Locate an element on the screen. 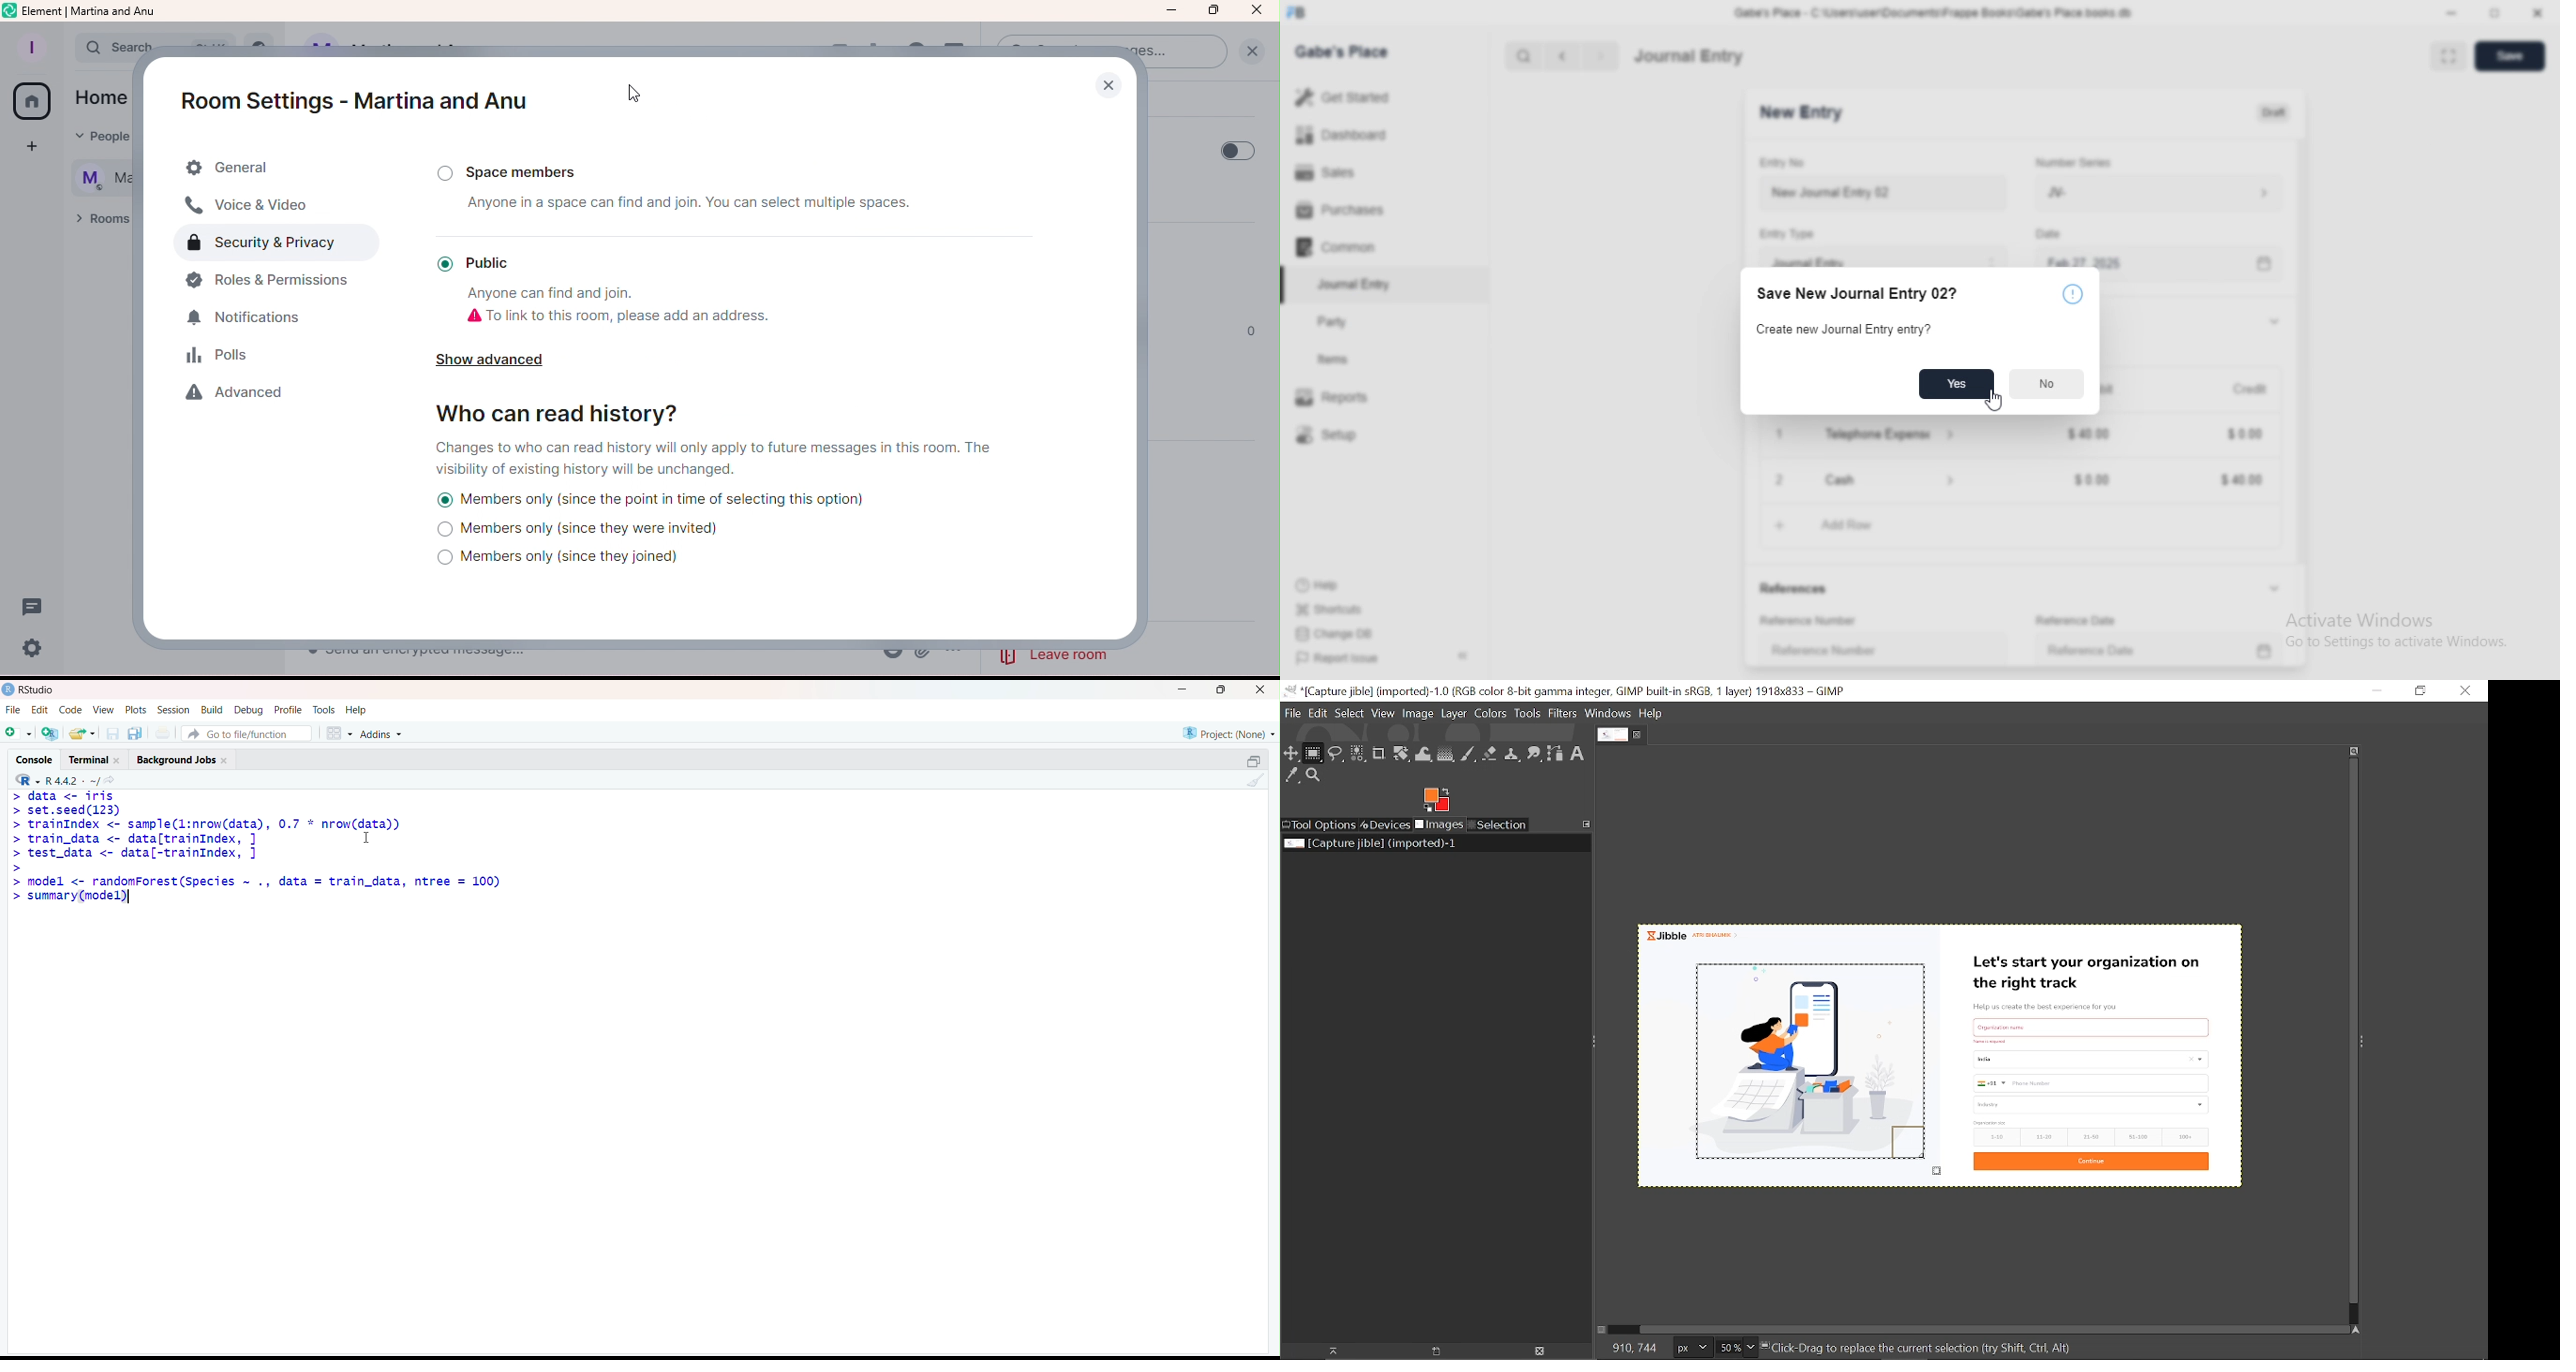 The width and height of the screenshot is (2576, 1372). model <- randomForest(Species ~ ., data = train.) is located at coordinates (268, 882).